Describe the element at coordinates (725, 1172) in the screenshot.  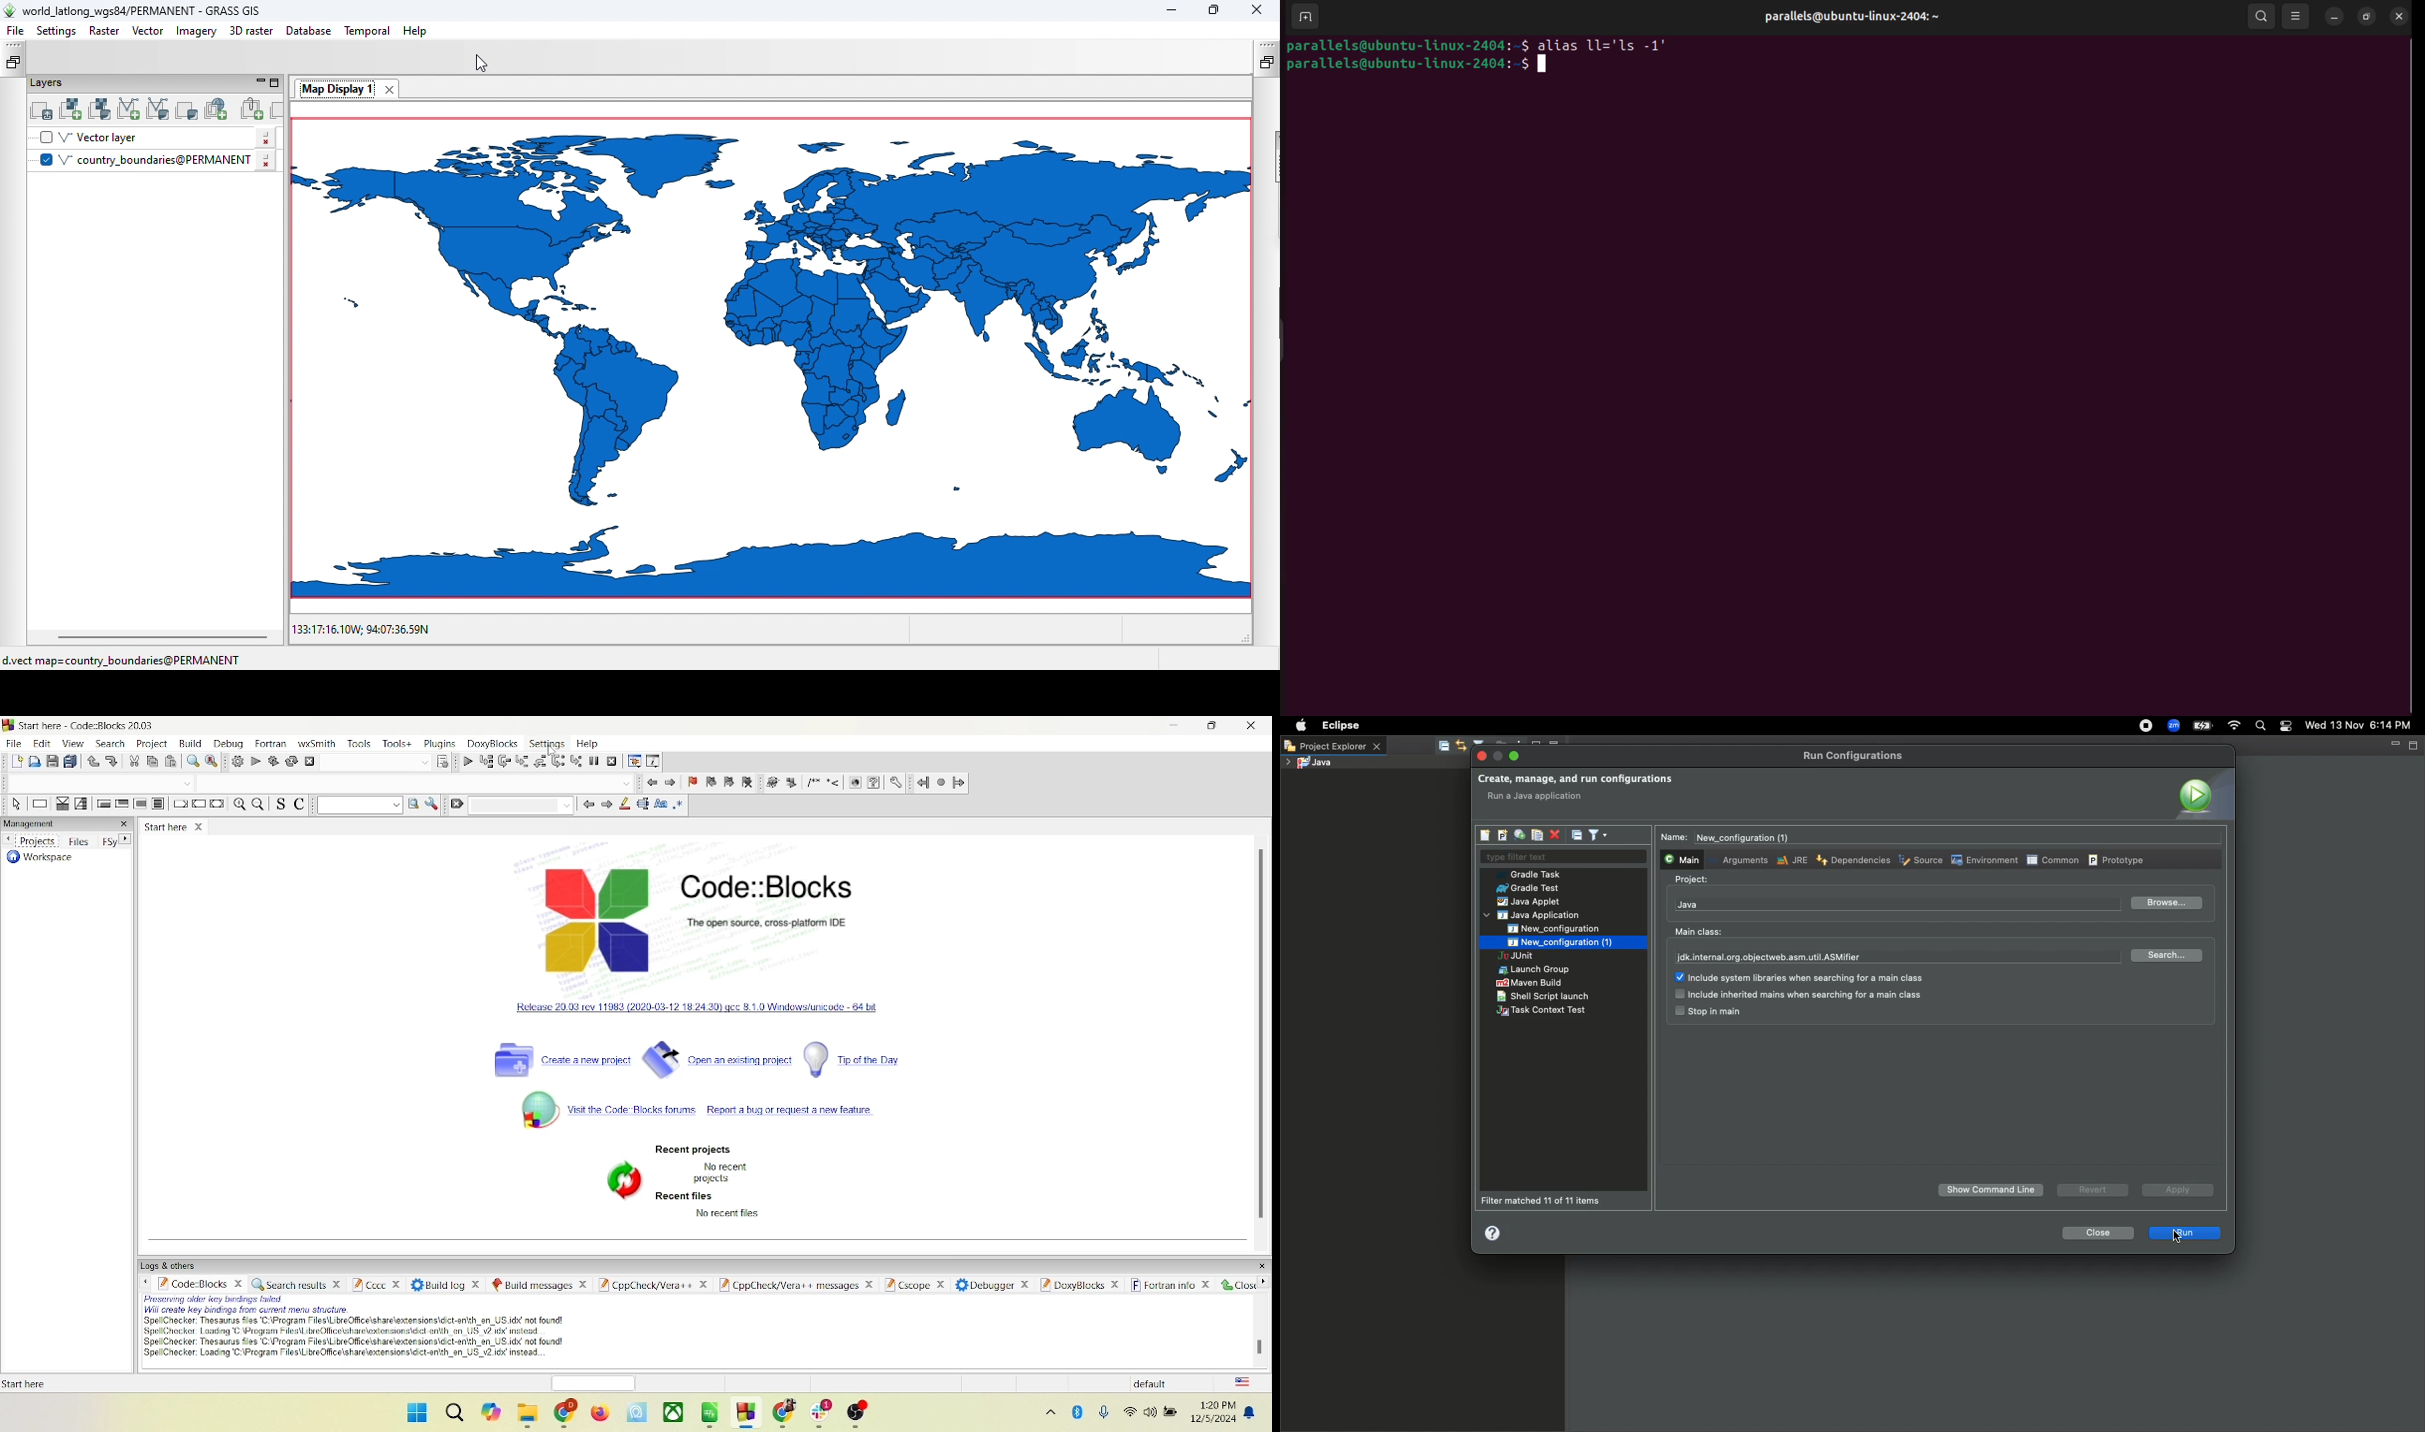
I see `text` at that location.